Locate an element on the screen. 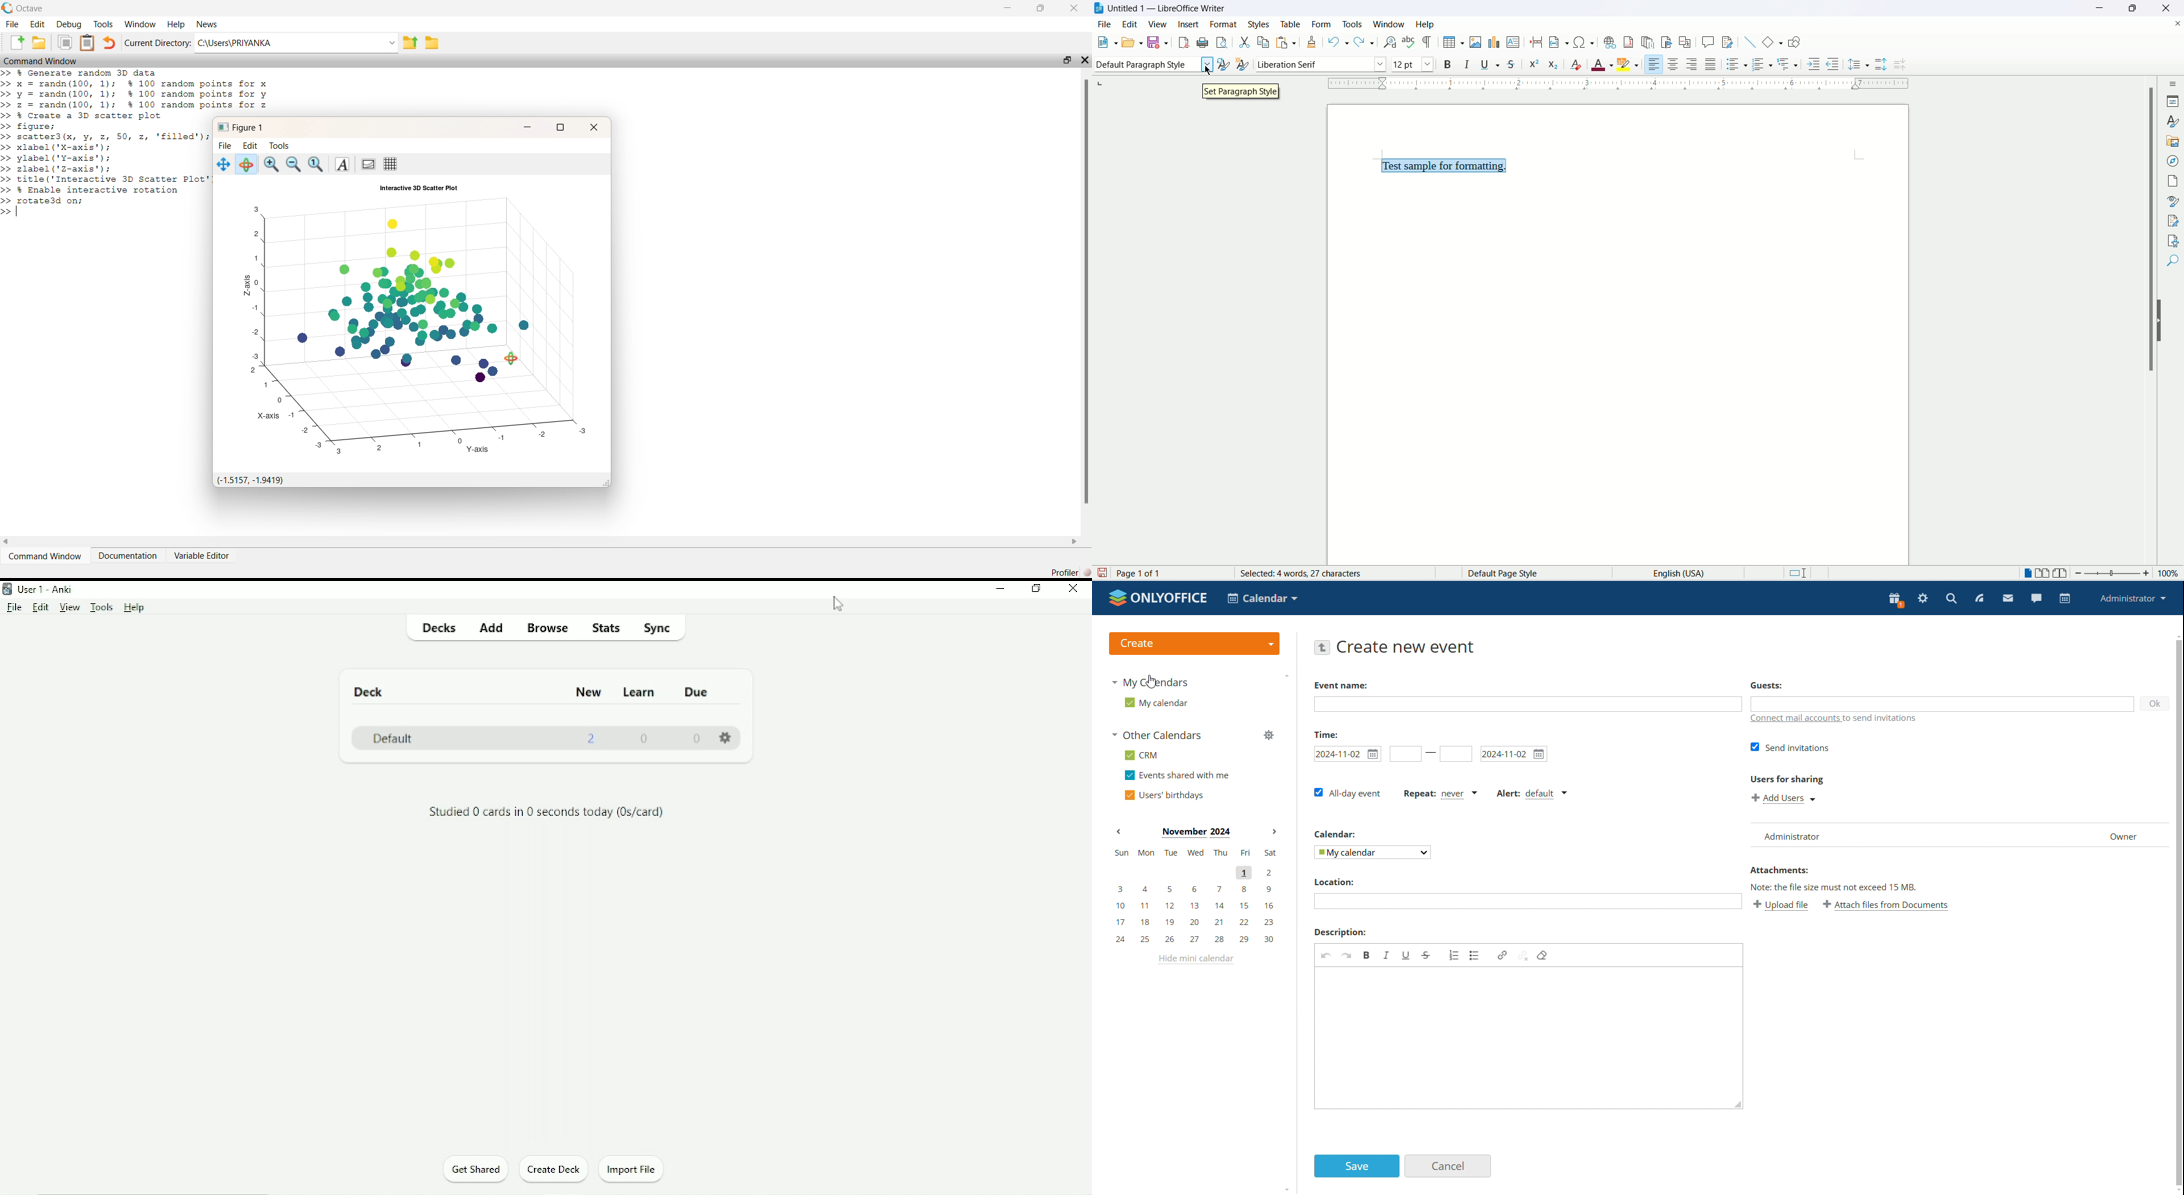 Image resolution: width=2184 pixels, height=1204 pixels. find is located at coordinates (2171, 262).